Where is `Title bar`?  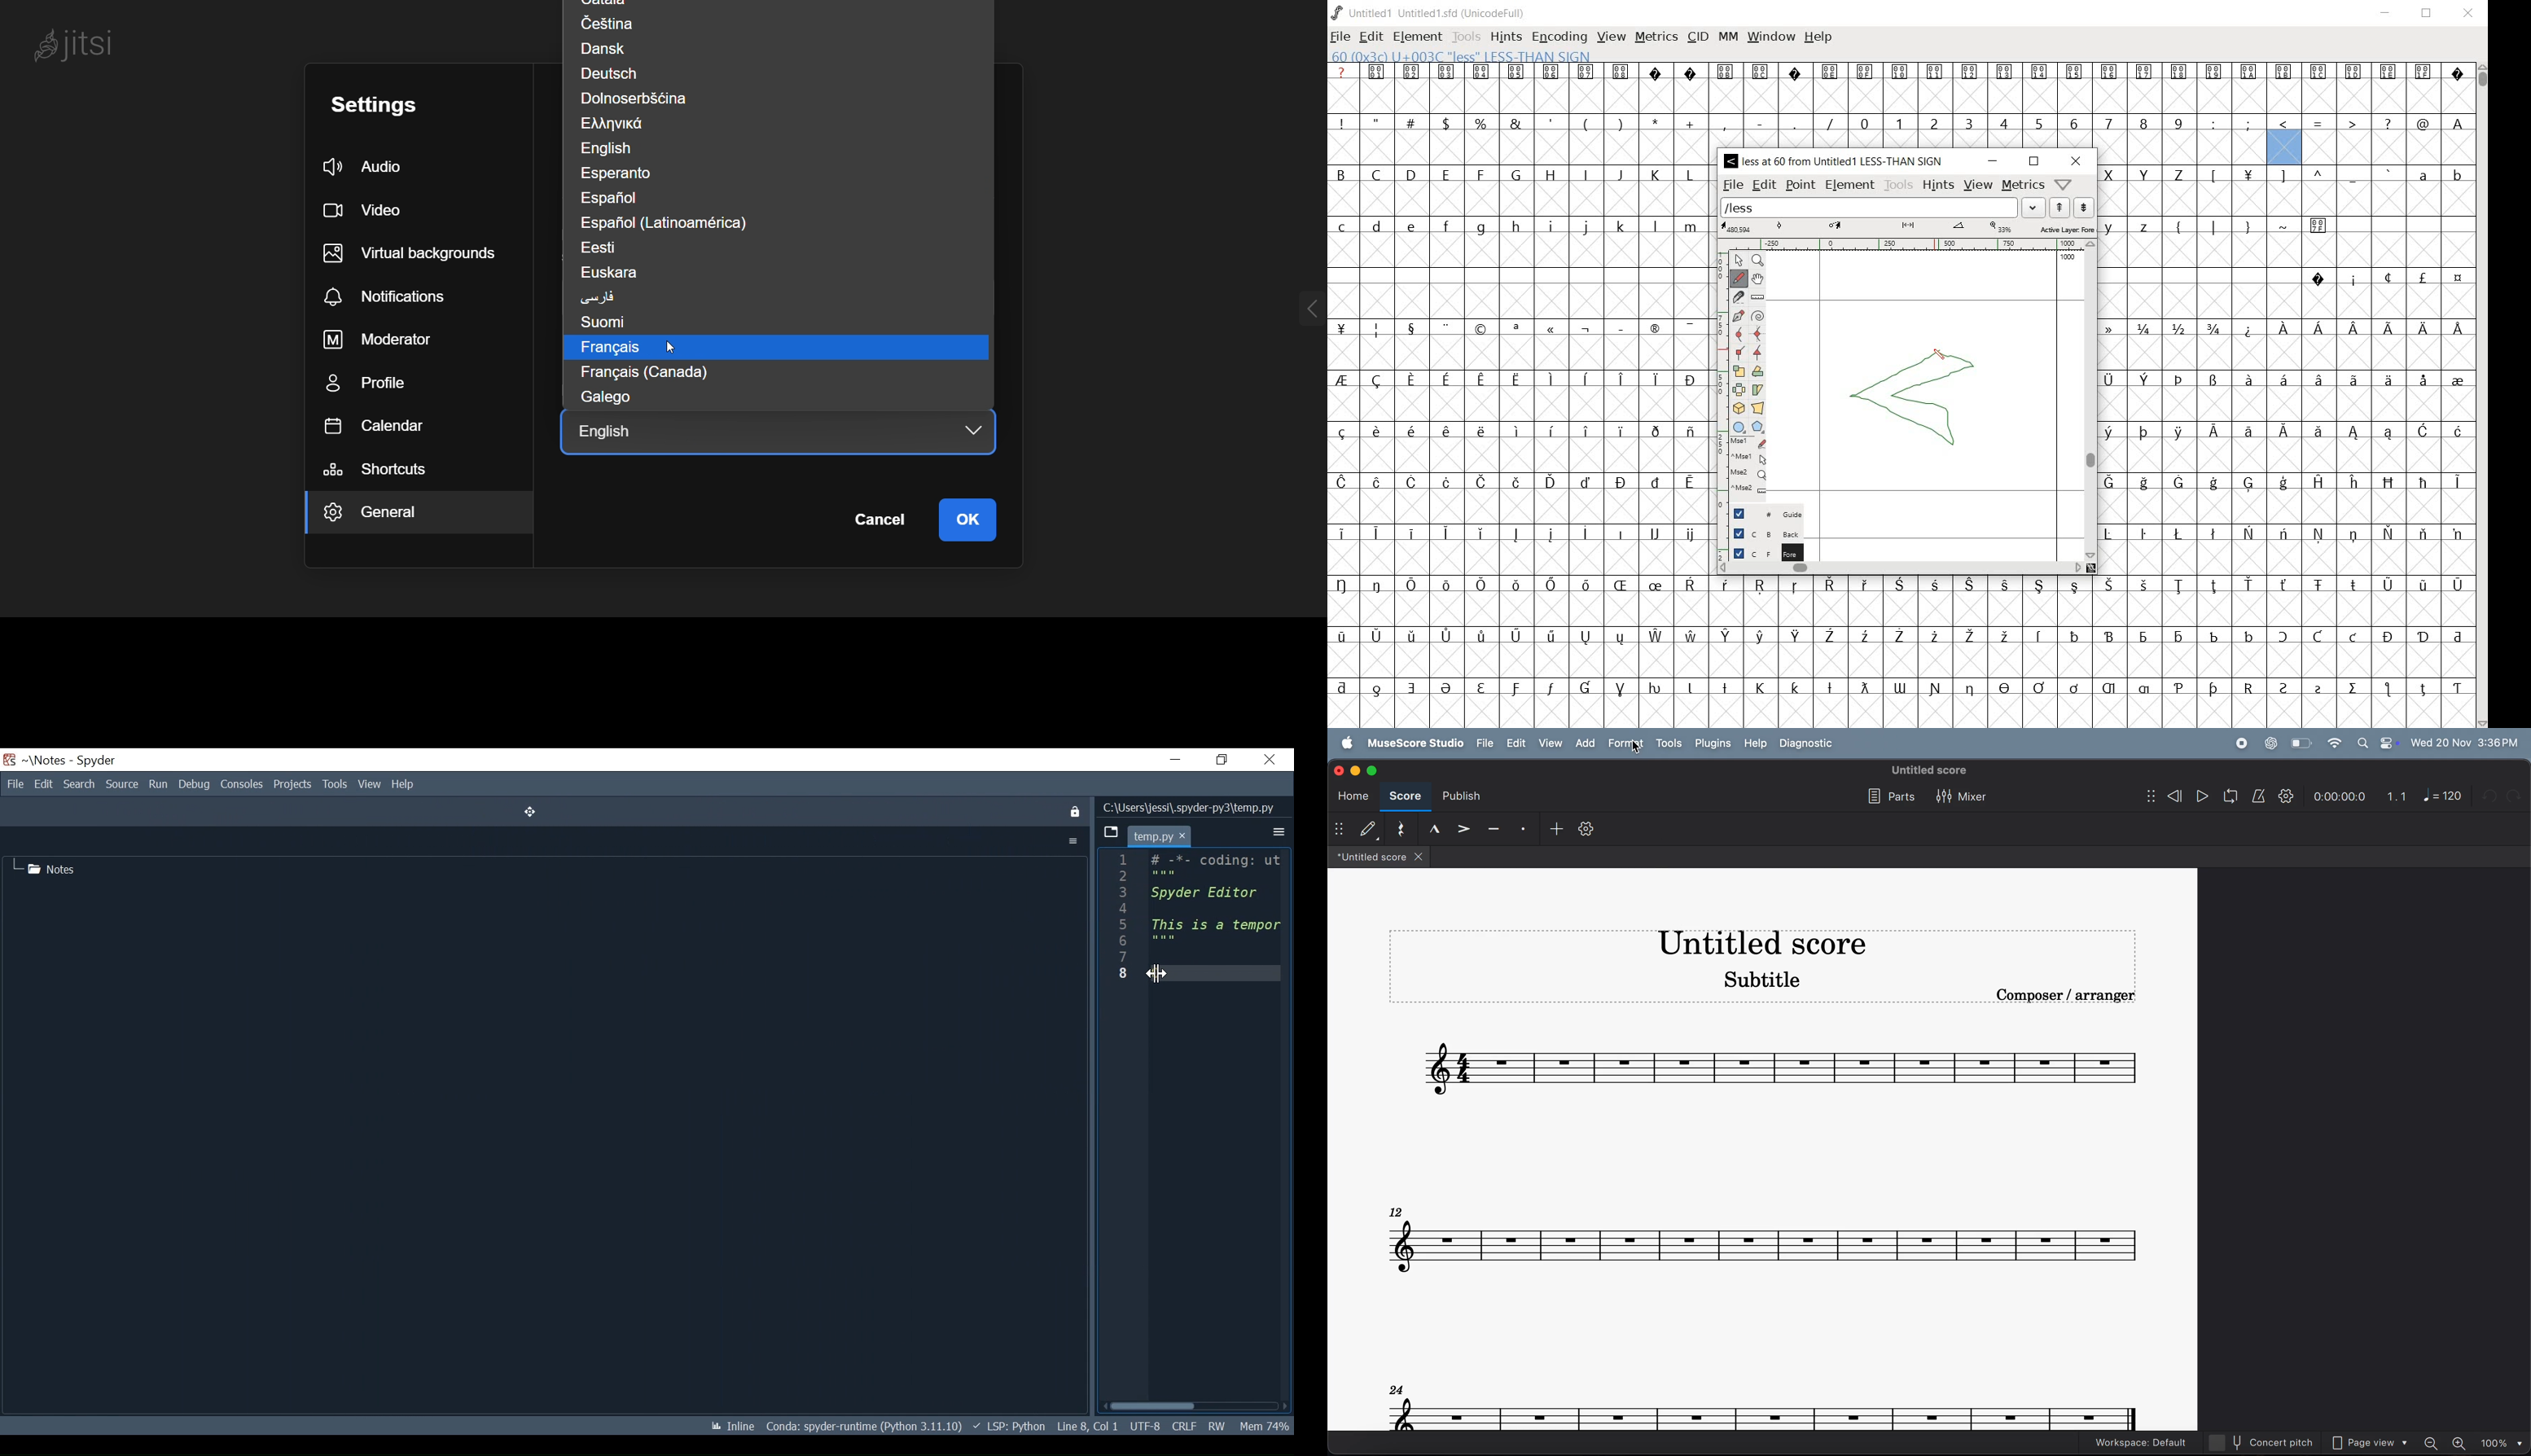 Title bar is located at coordinates (1761, 944).